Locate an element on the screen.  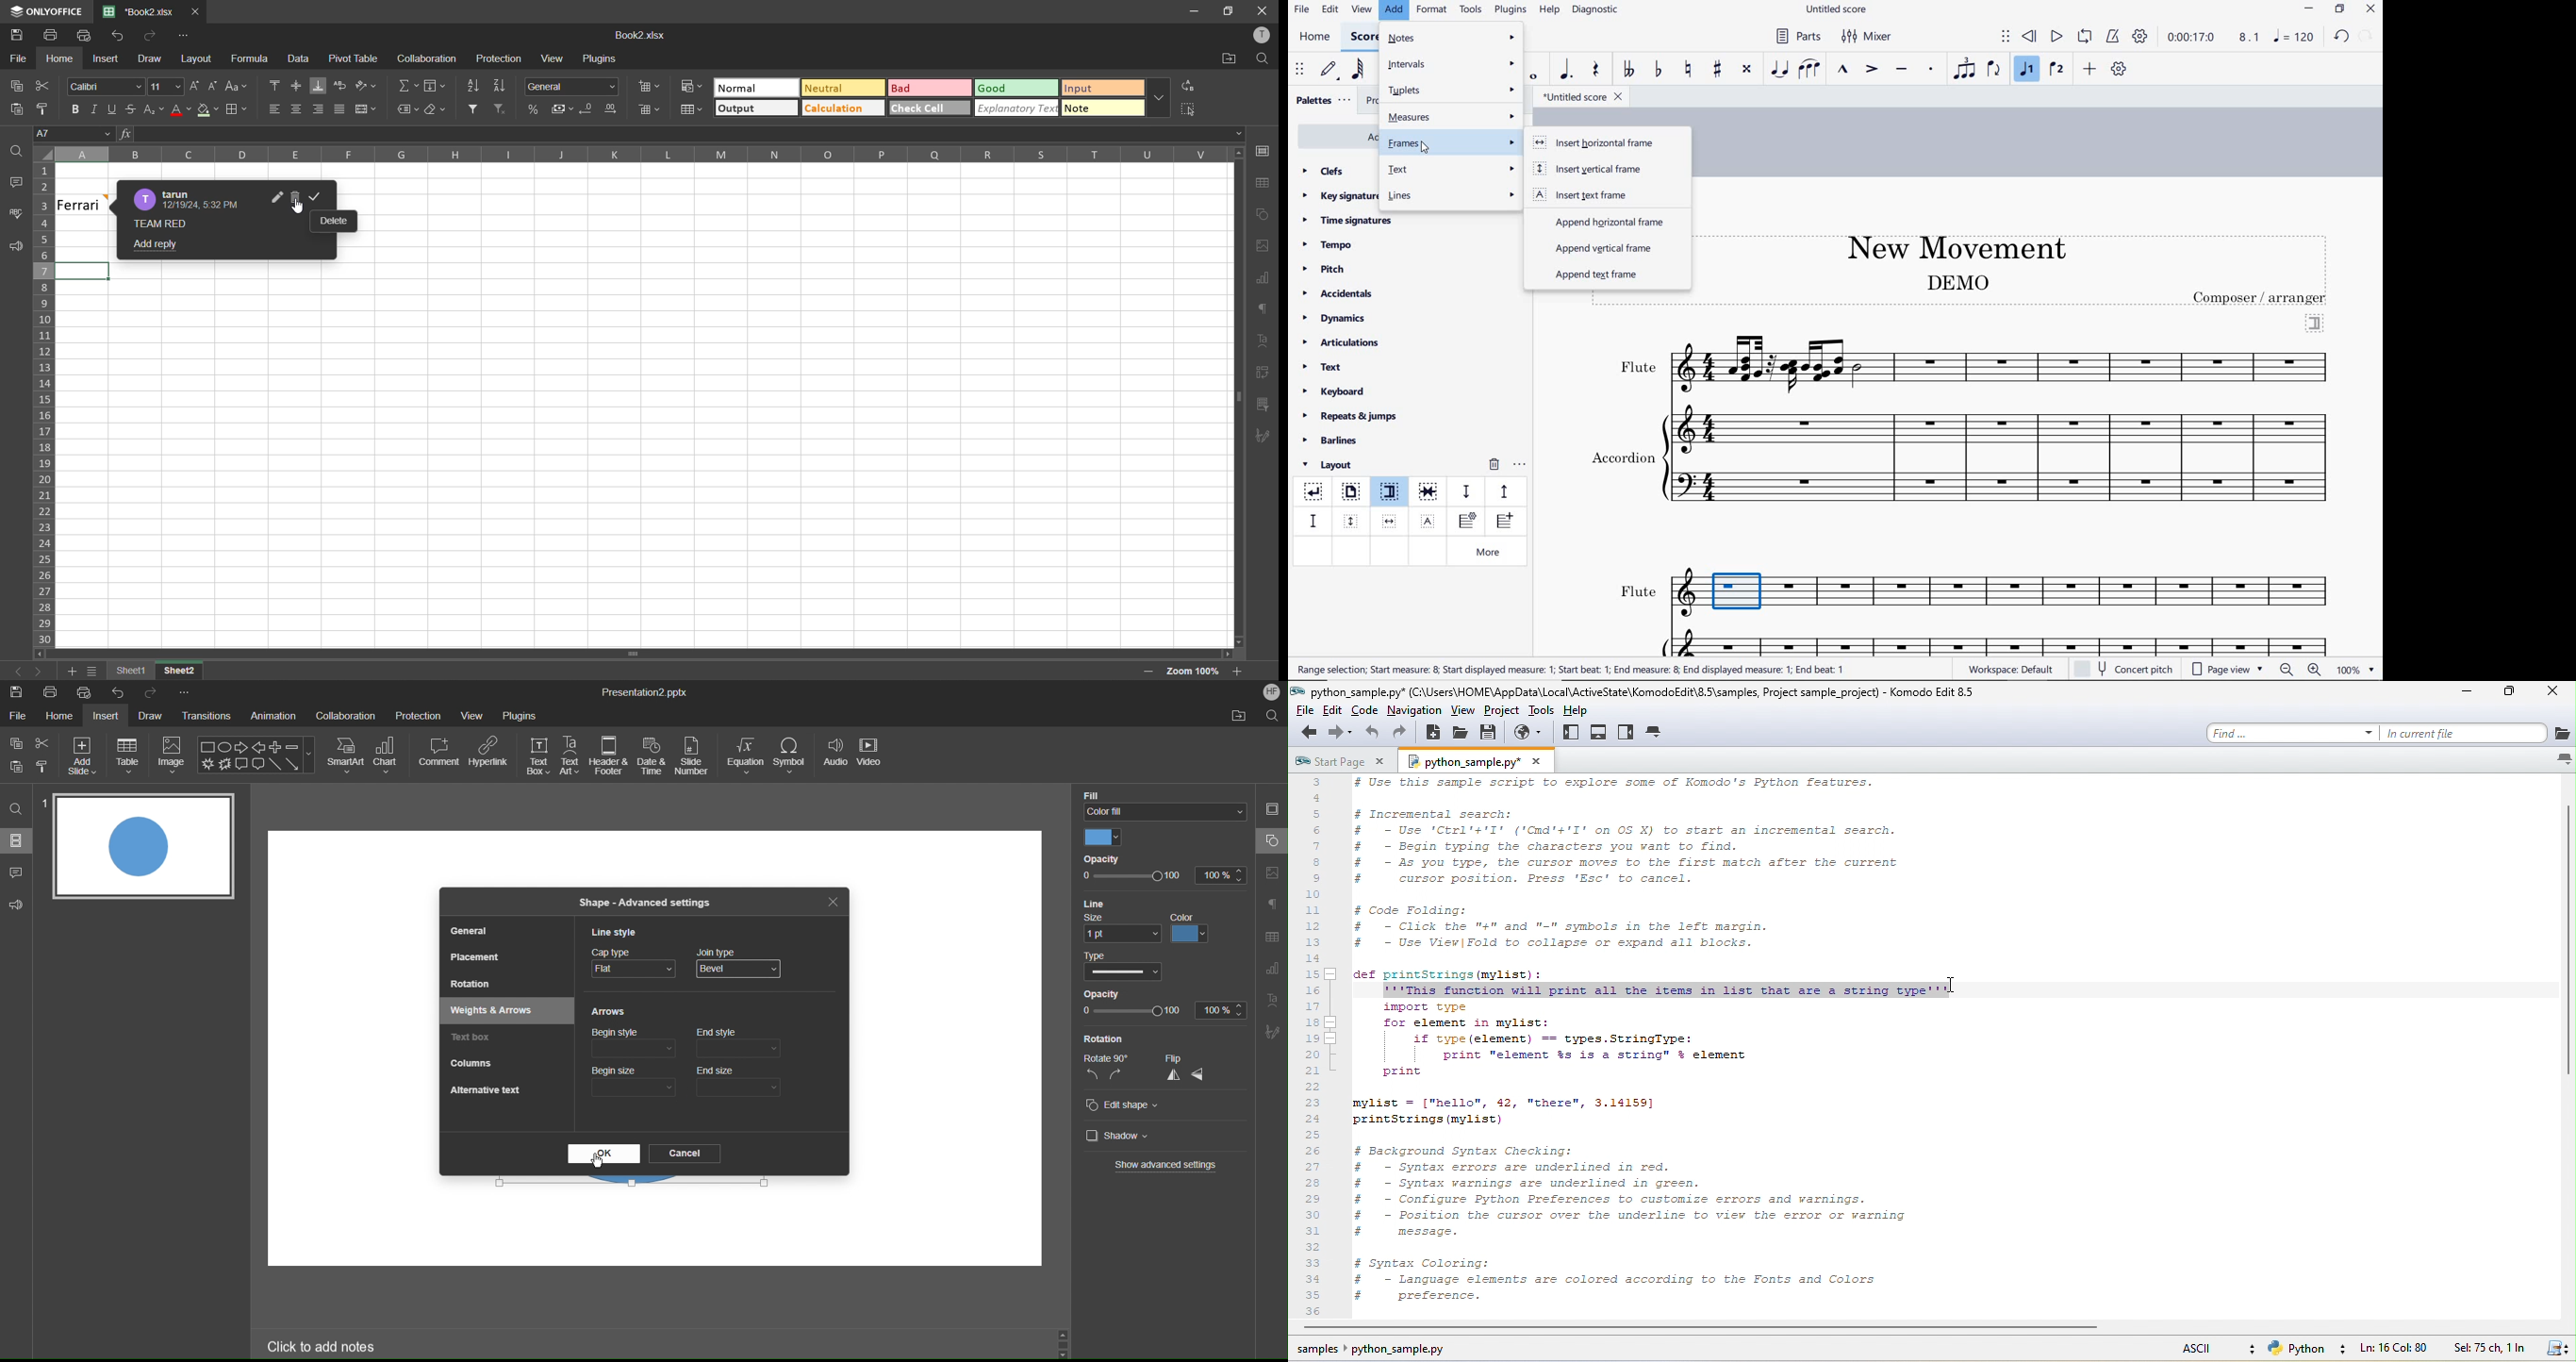
General is located at coordinates (469, 931).